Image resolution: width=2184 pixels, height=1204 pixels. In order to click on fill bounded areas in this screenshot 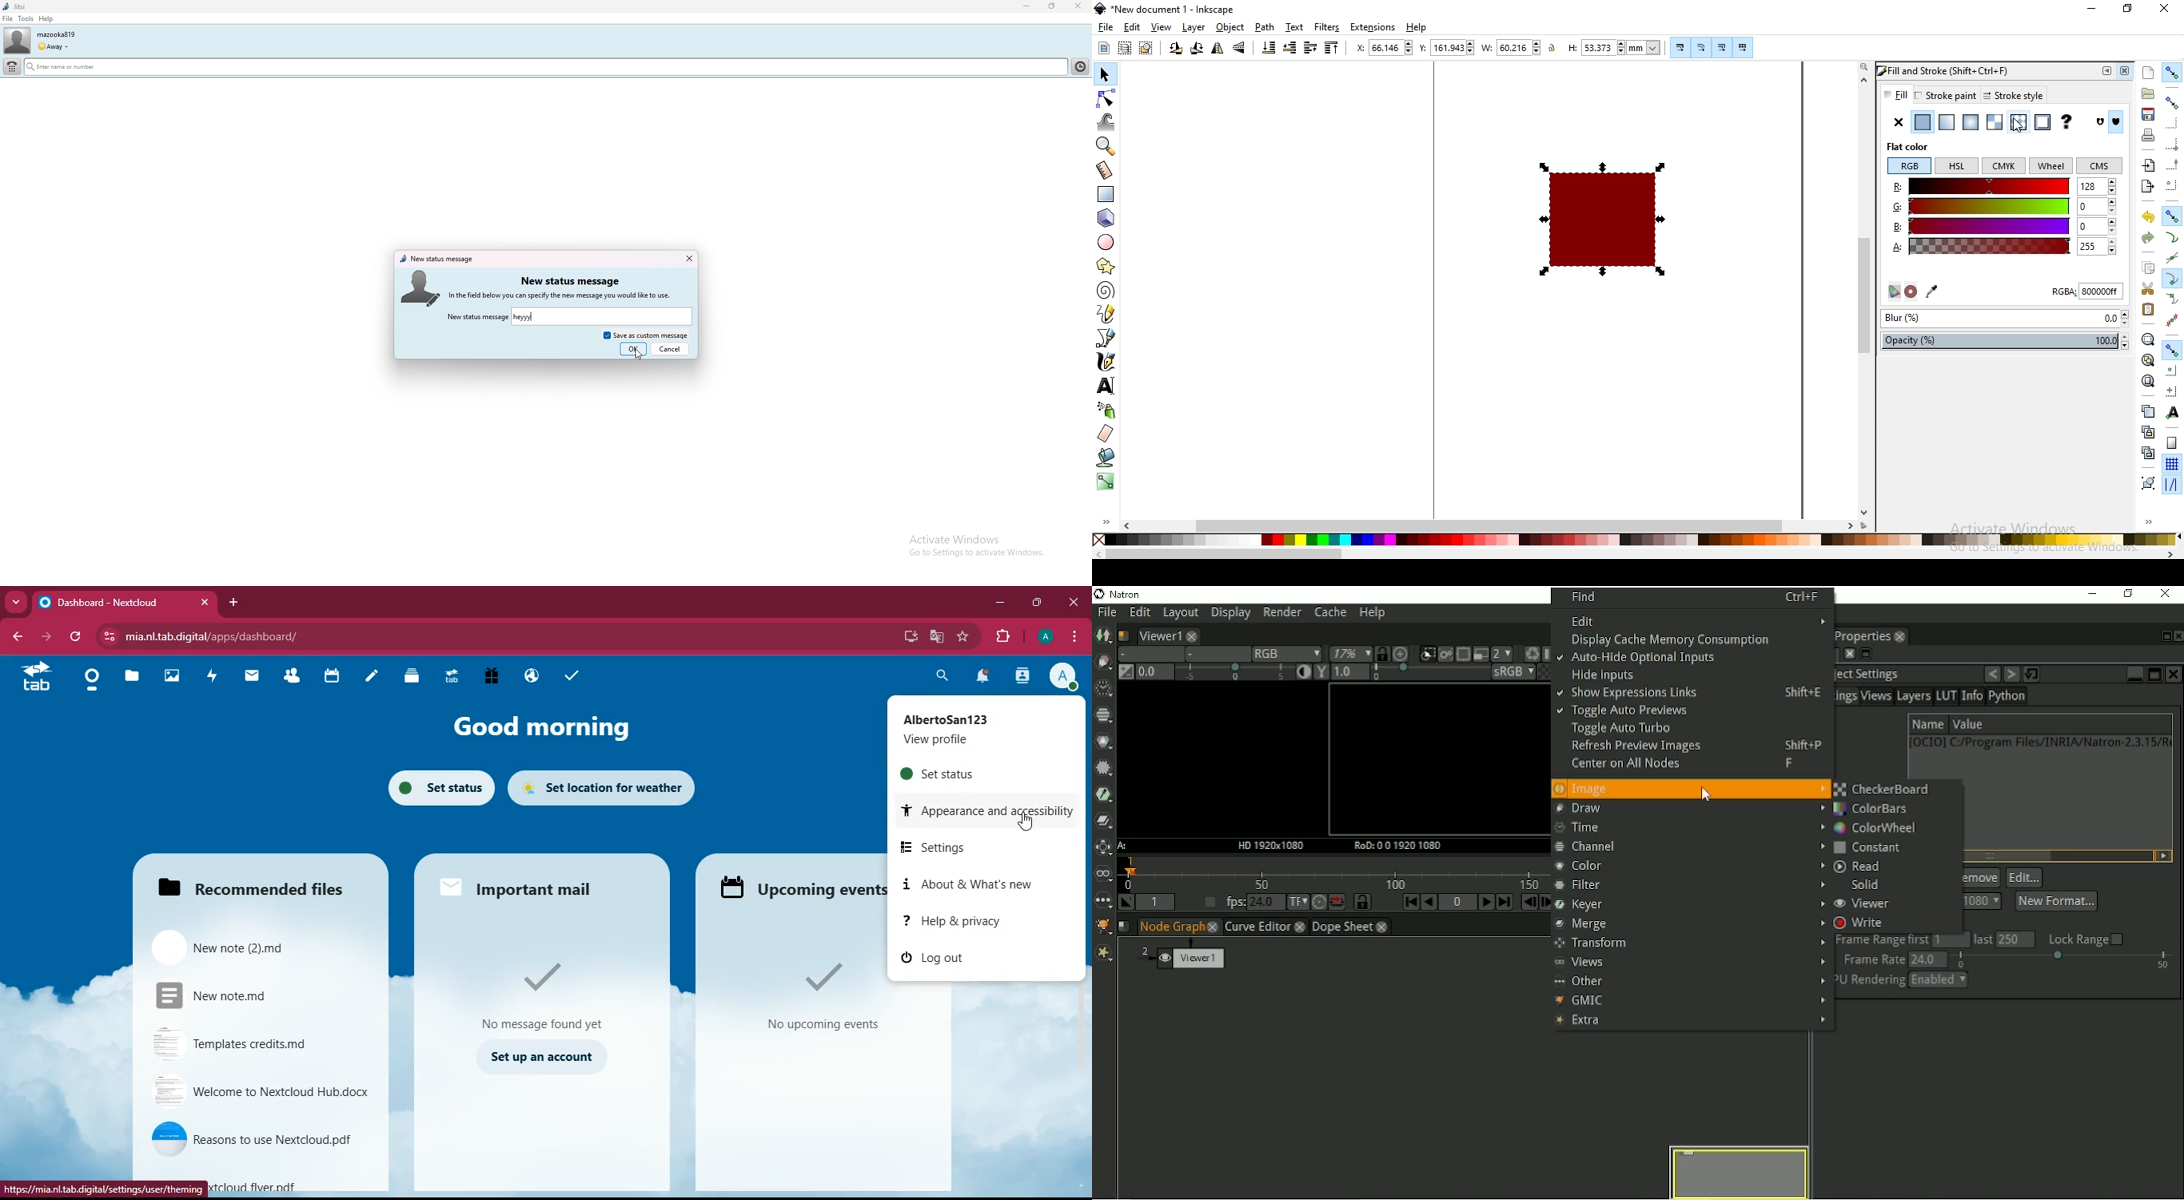, I will do `click(1105, 460)`.